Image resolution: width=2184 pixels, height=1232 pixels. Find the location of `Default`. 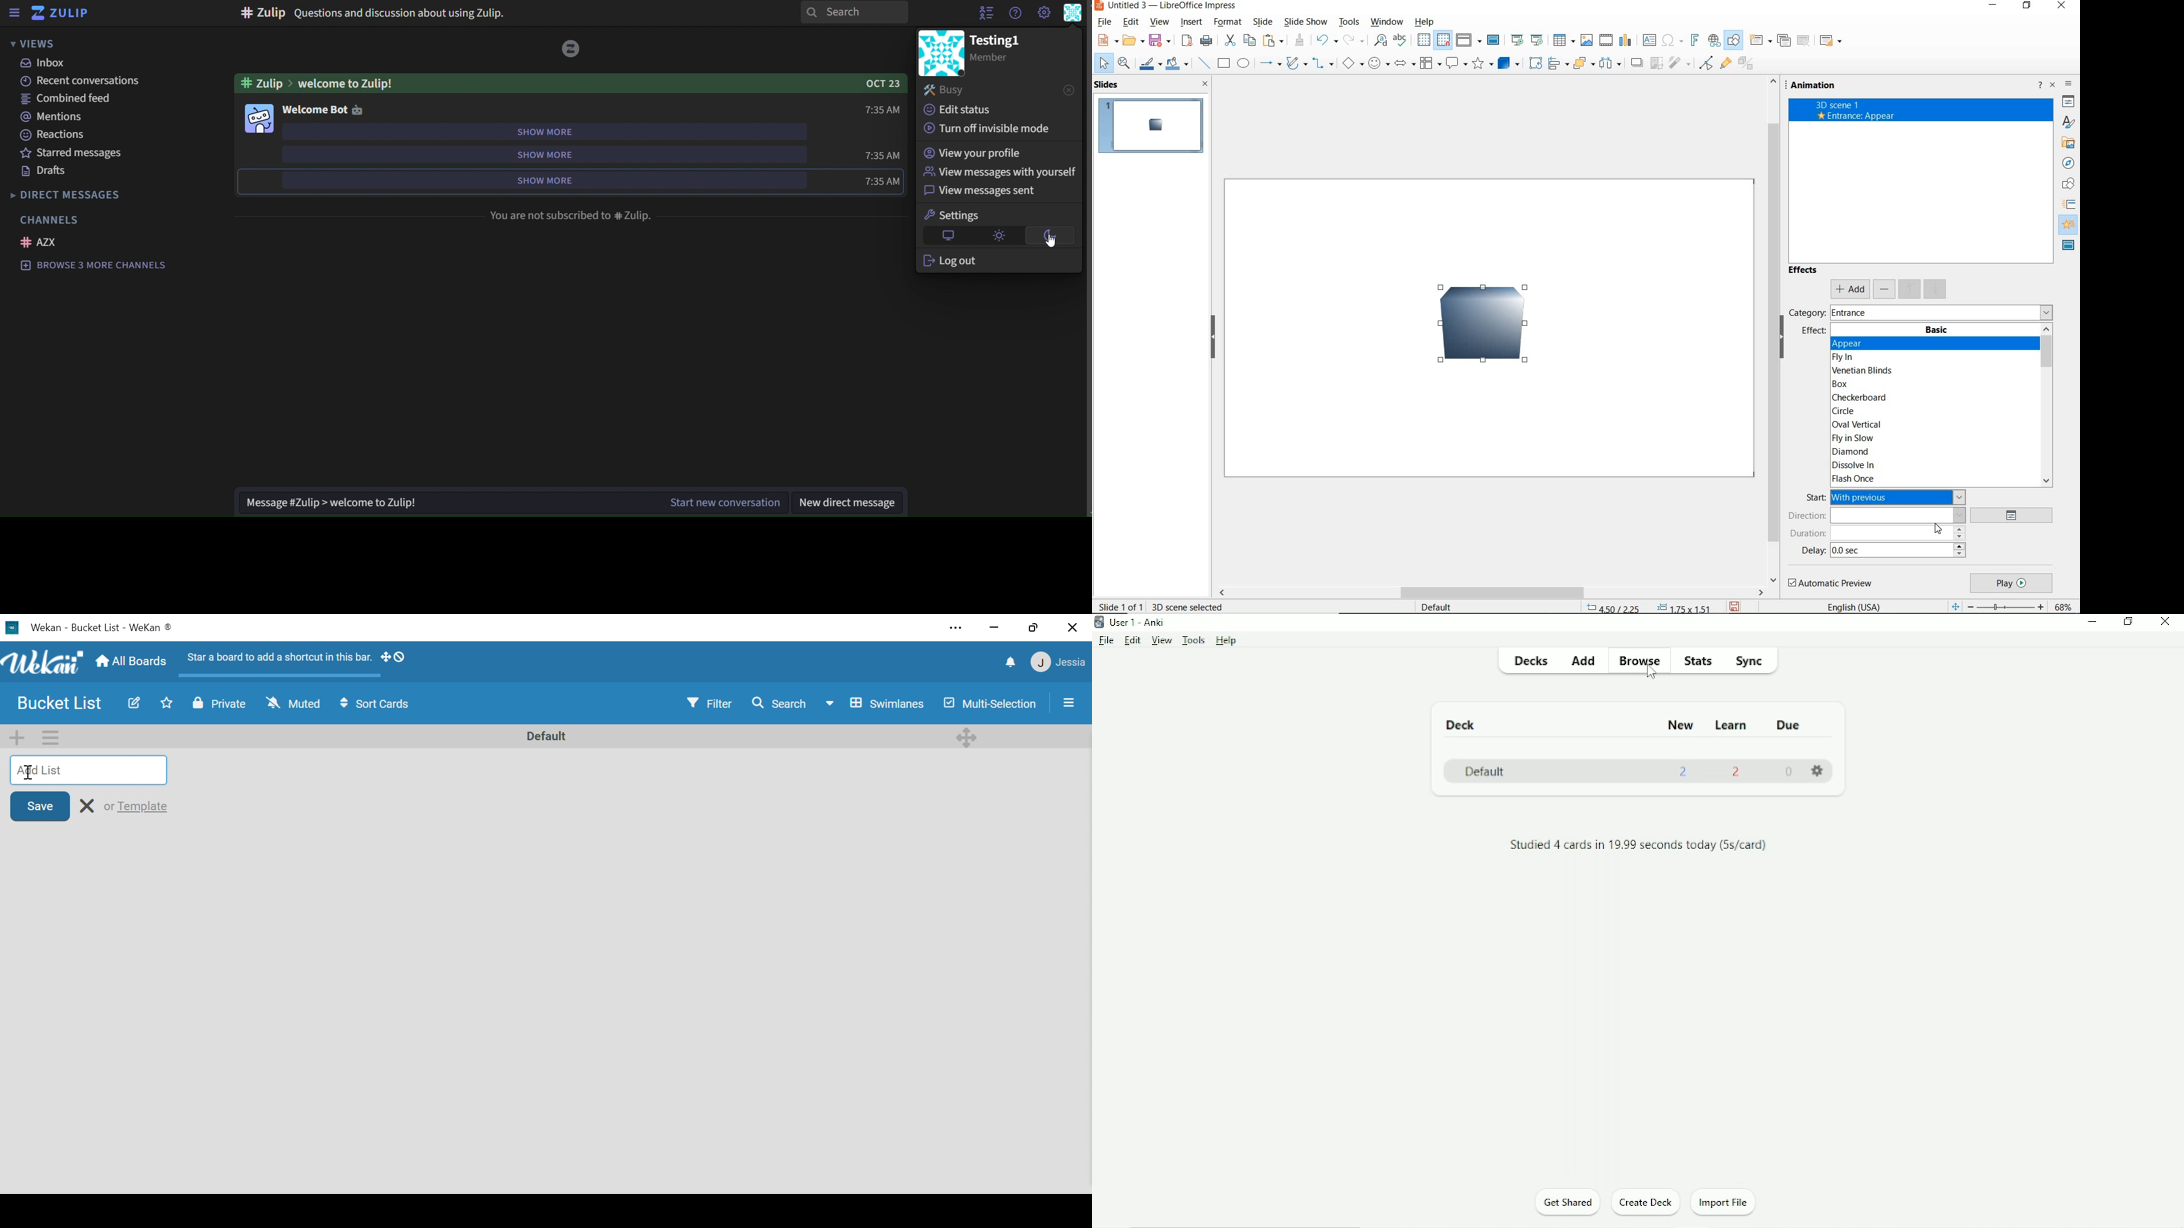

Default is located at coordinates (1488, 772).